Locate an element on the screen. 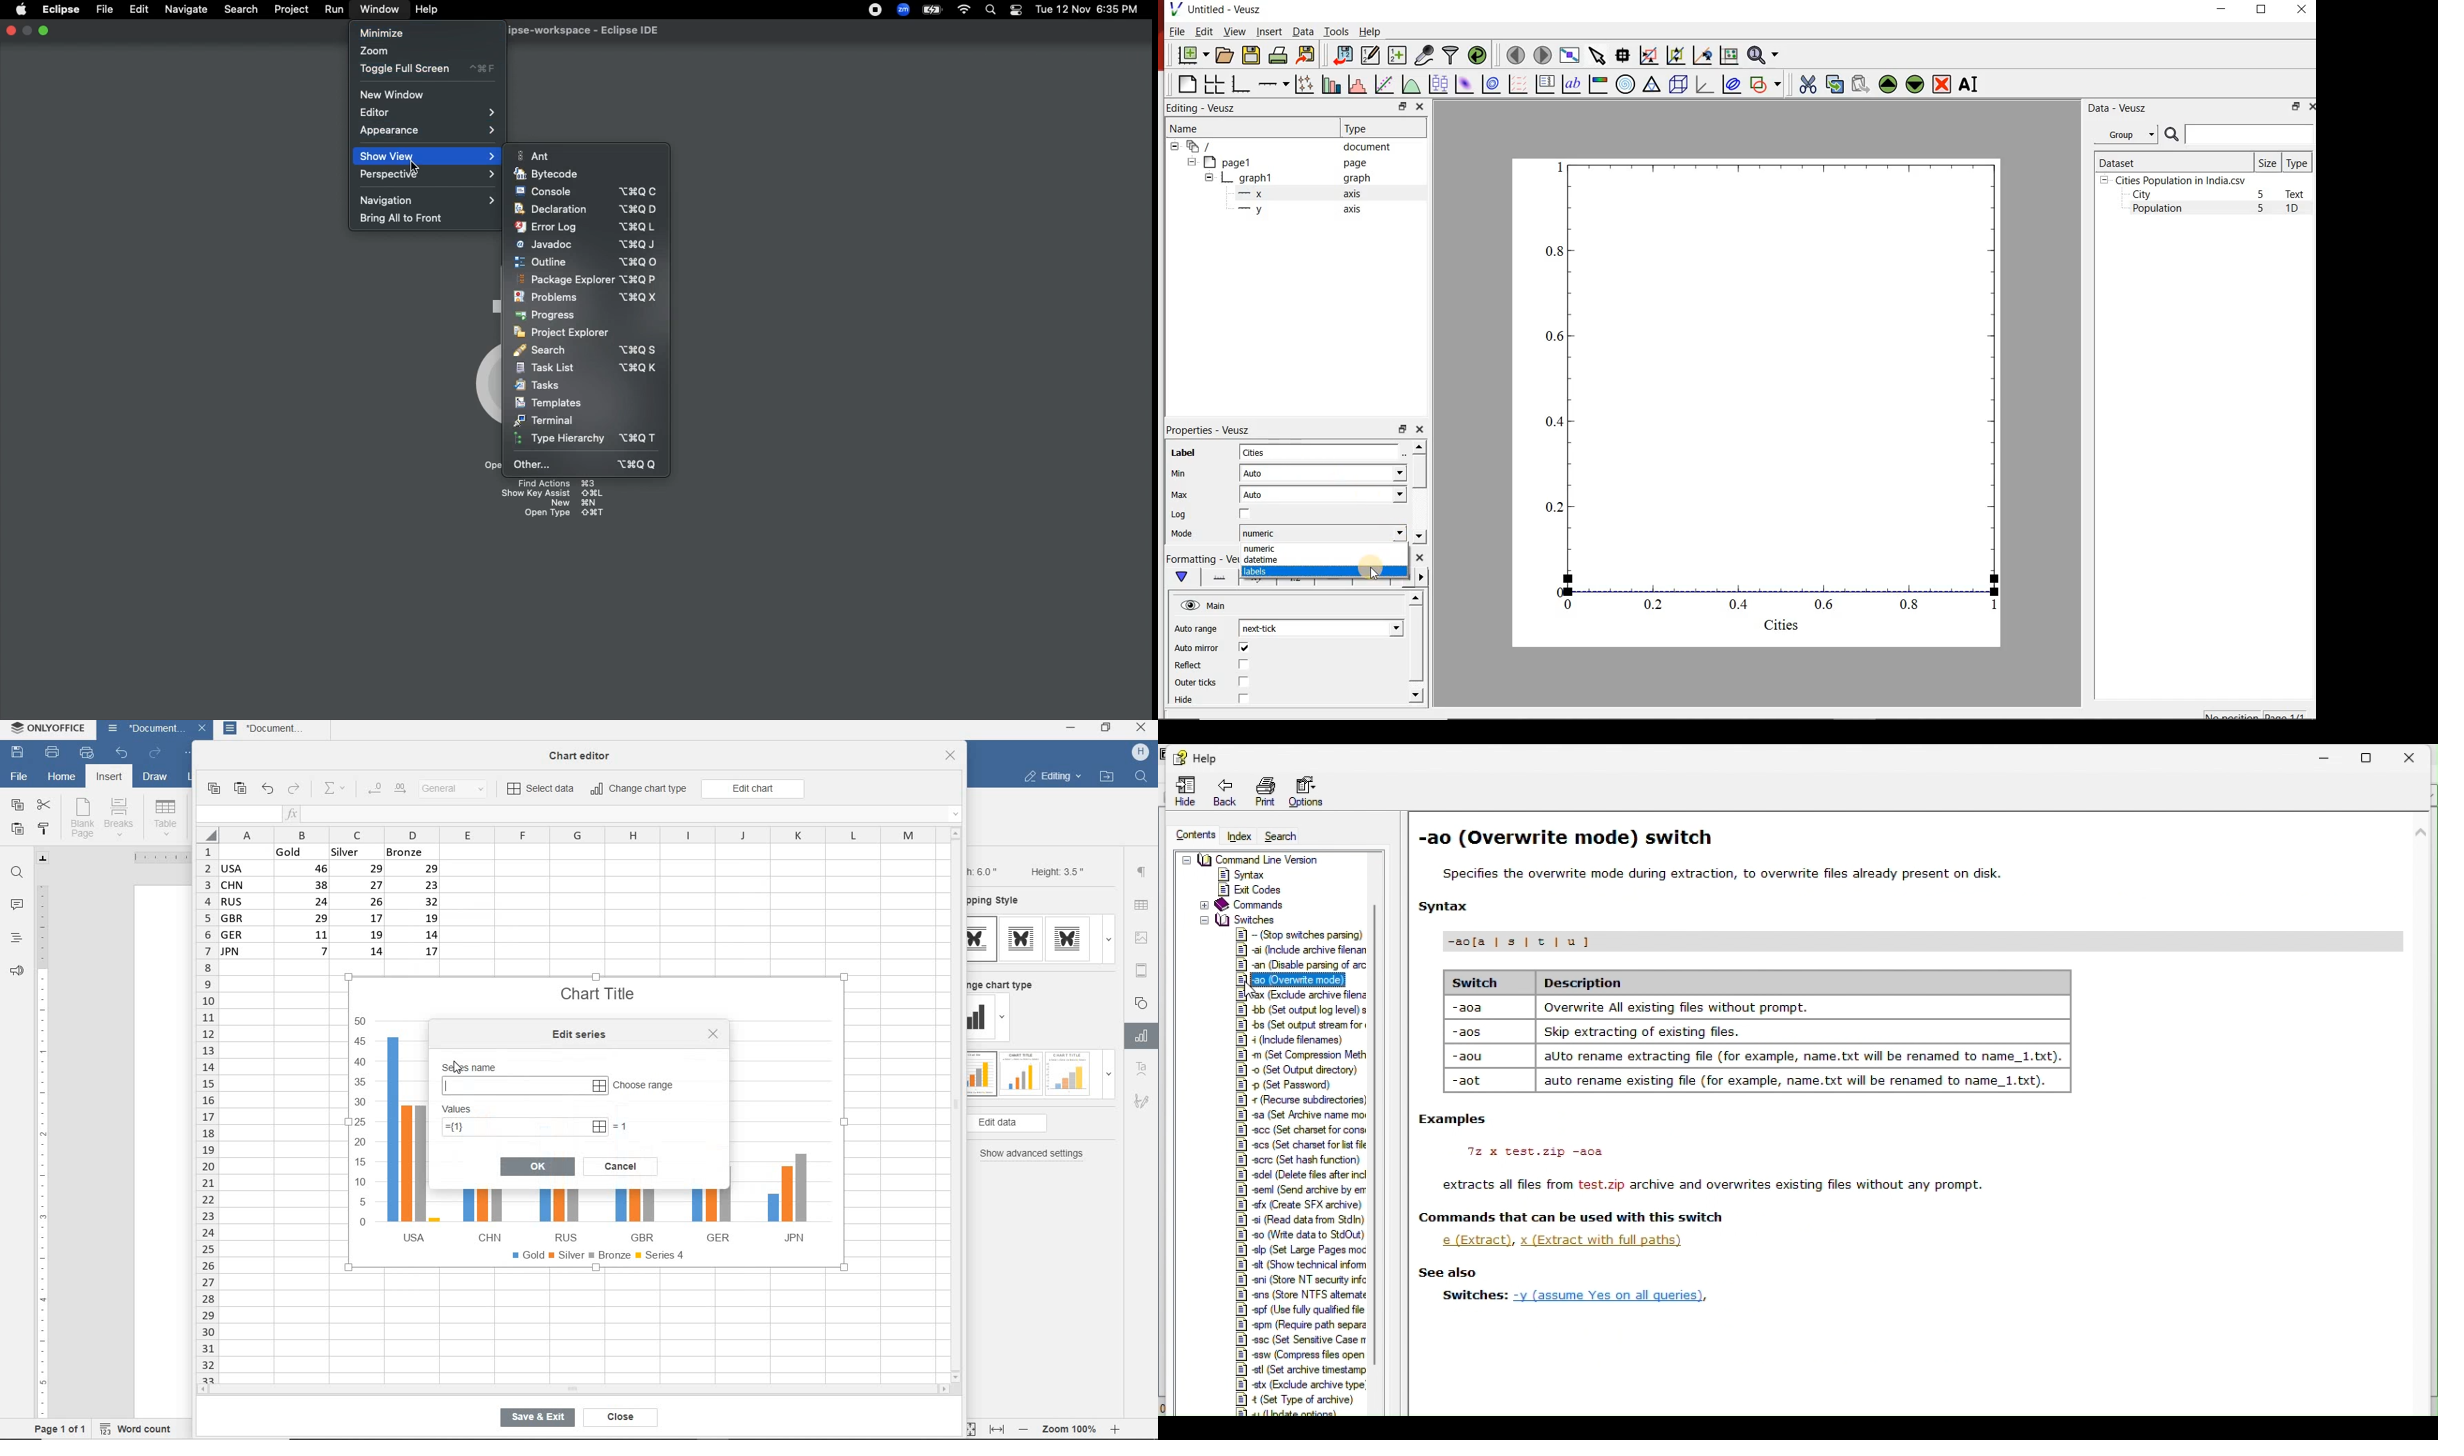 This screenshot has height=1456, width=2464. MINIMIZE is located at coordinates (2223, 9).